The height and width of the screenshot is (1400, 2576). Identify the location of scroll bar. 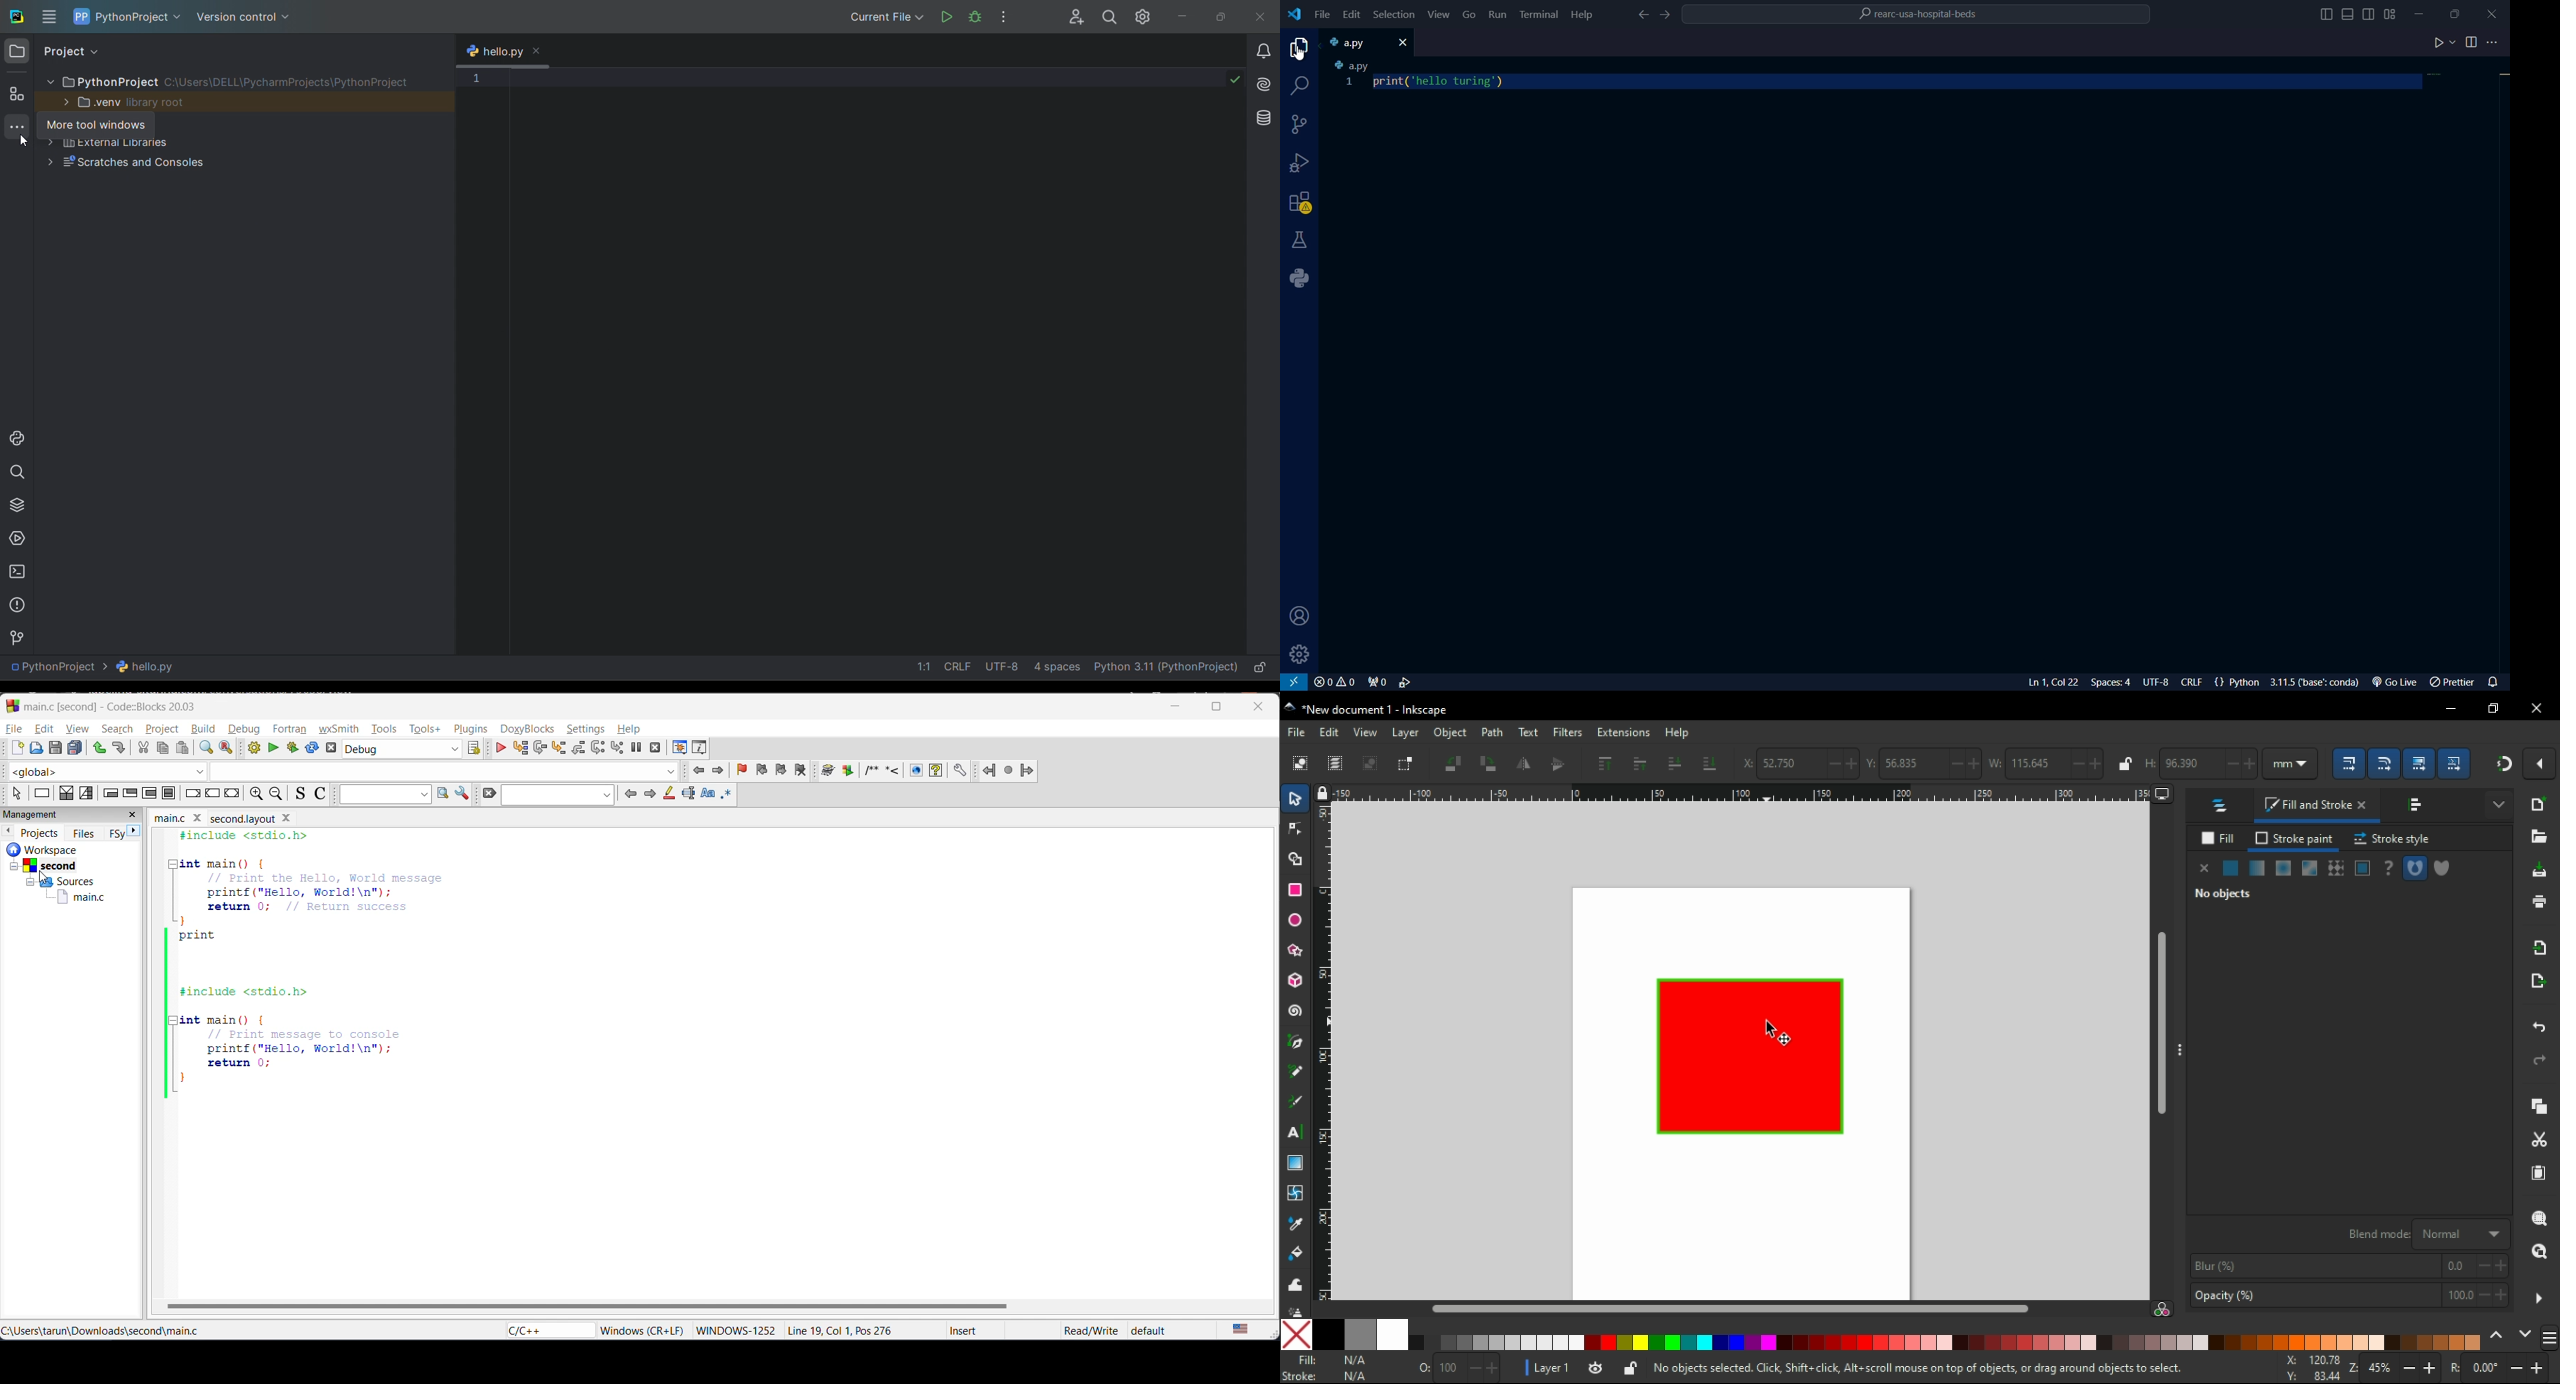
(2157, 1026).